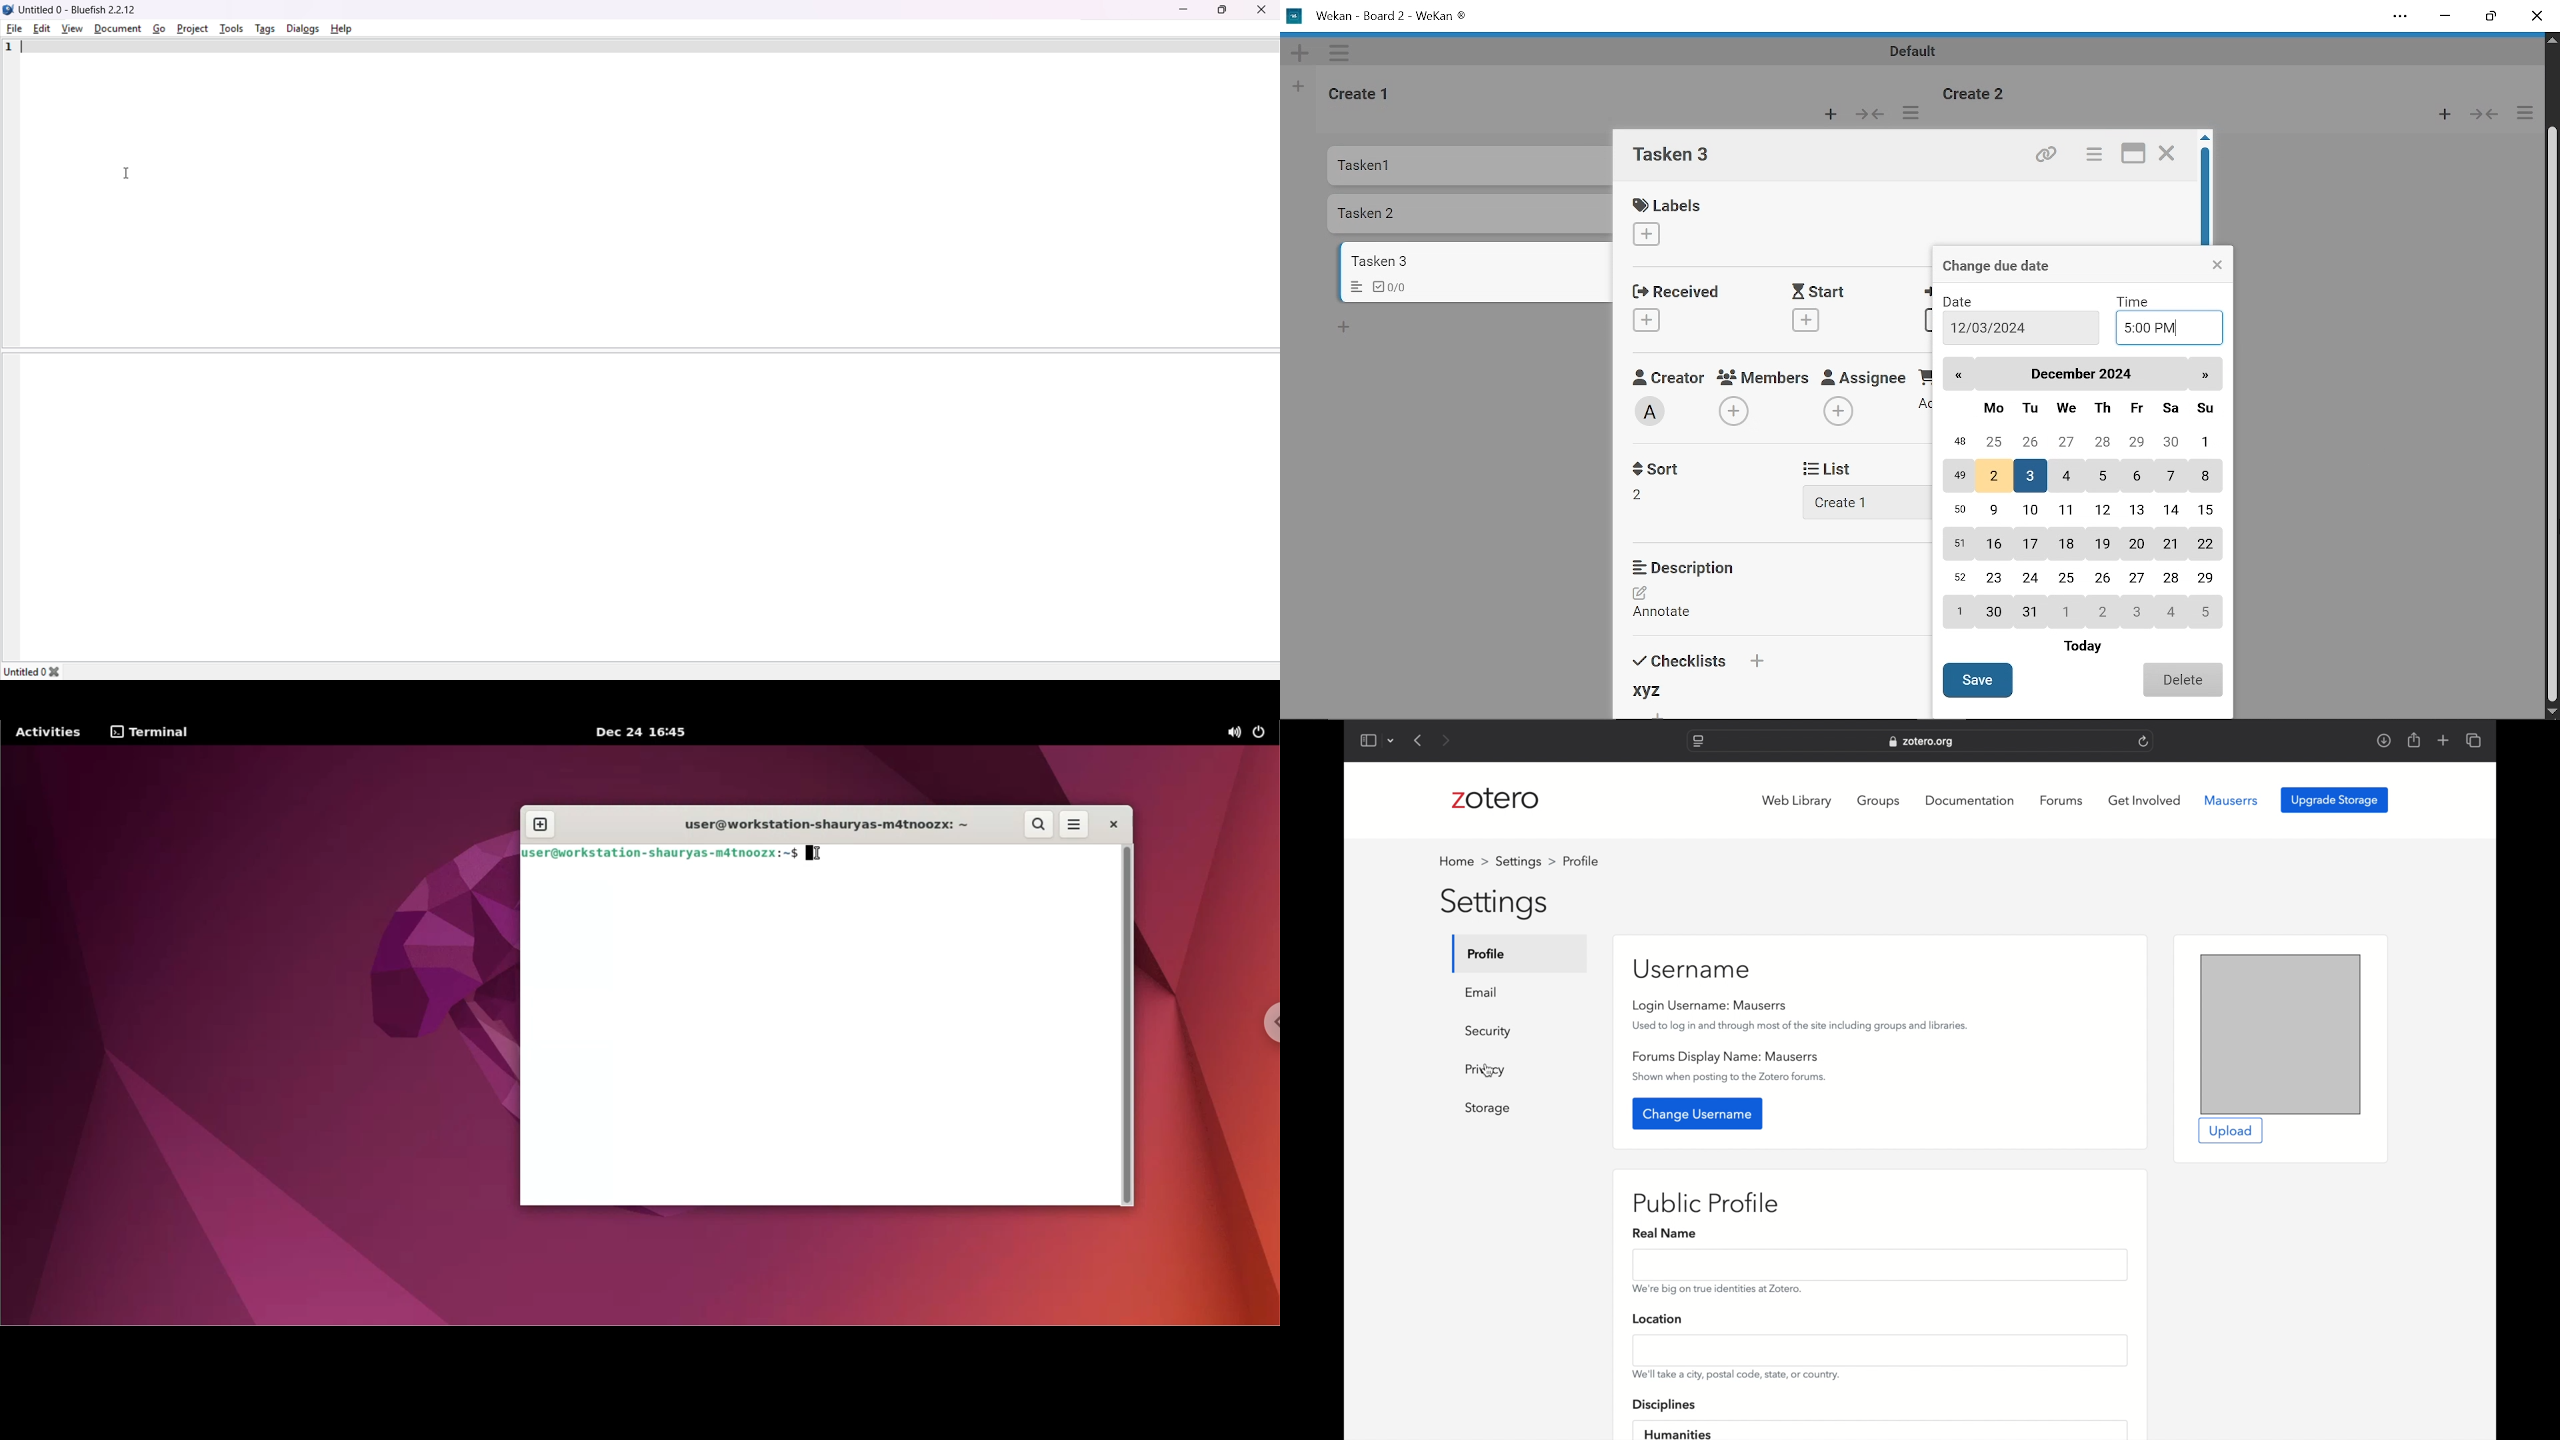 The height and width of the screenshot is (1456, 2576). I want to click on settings, so click(1495, 905).